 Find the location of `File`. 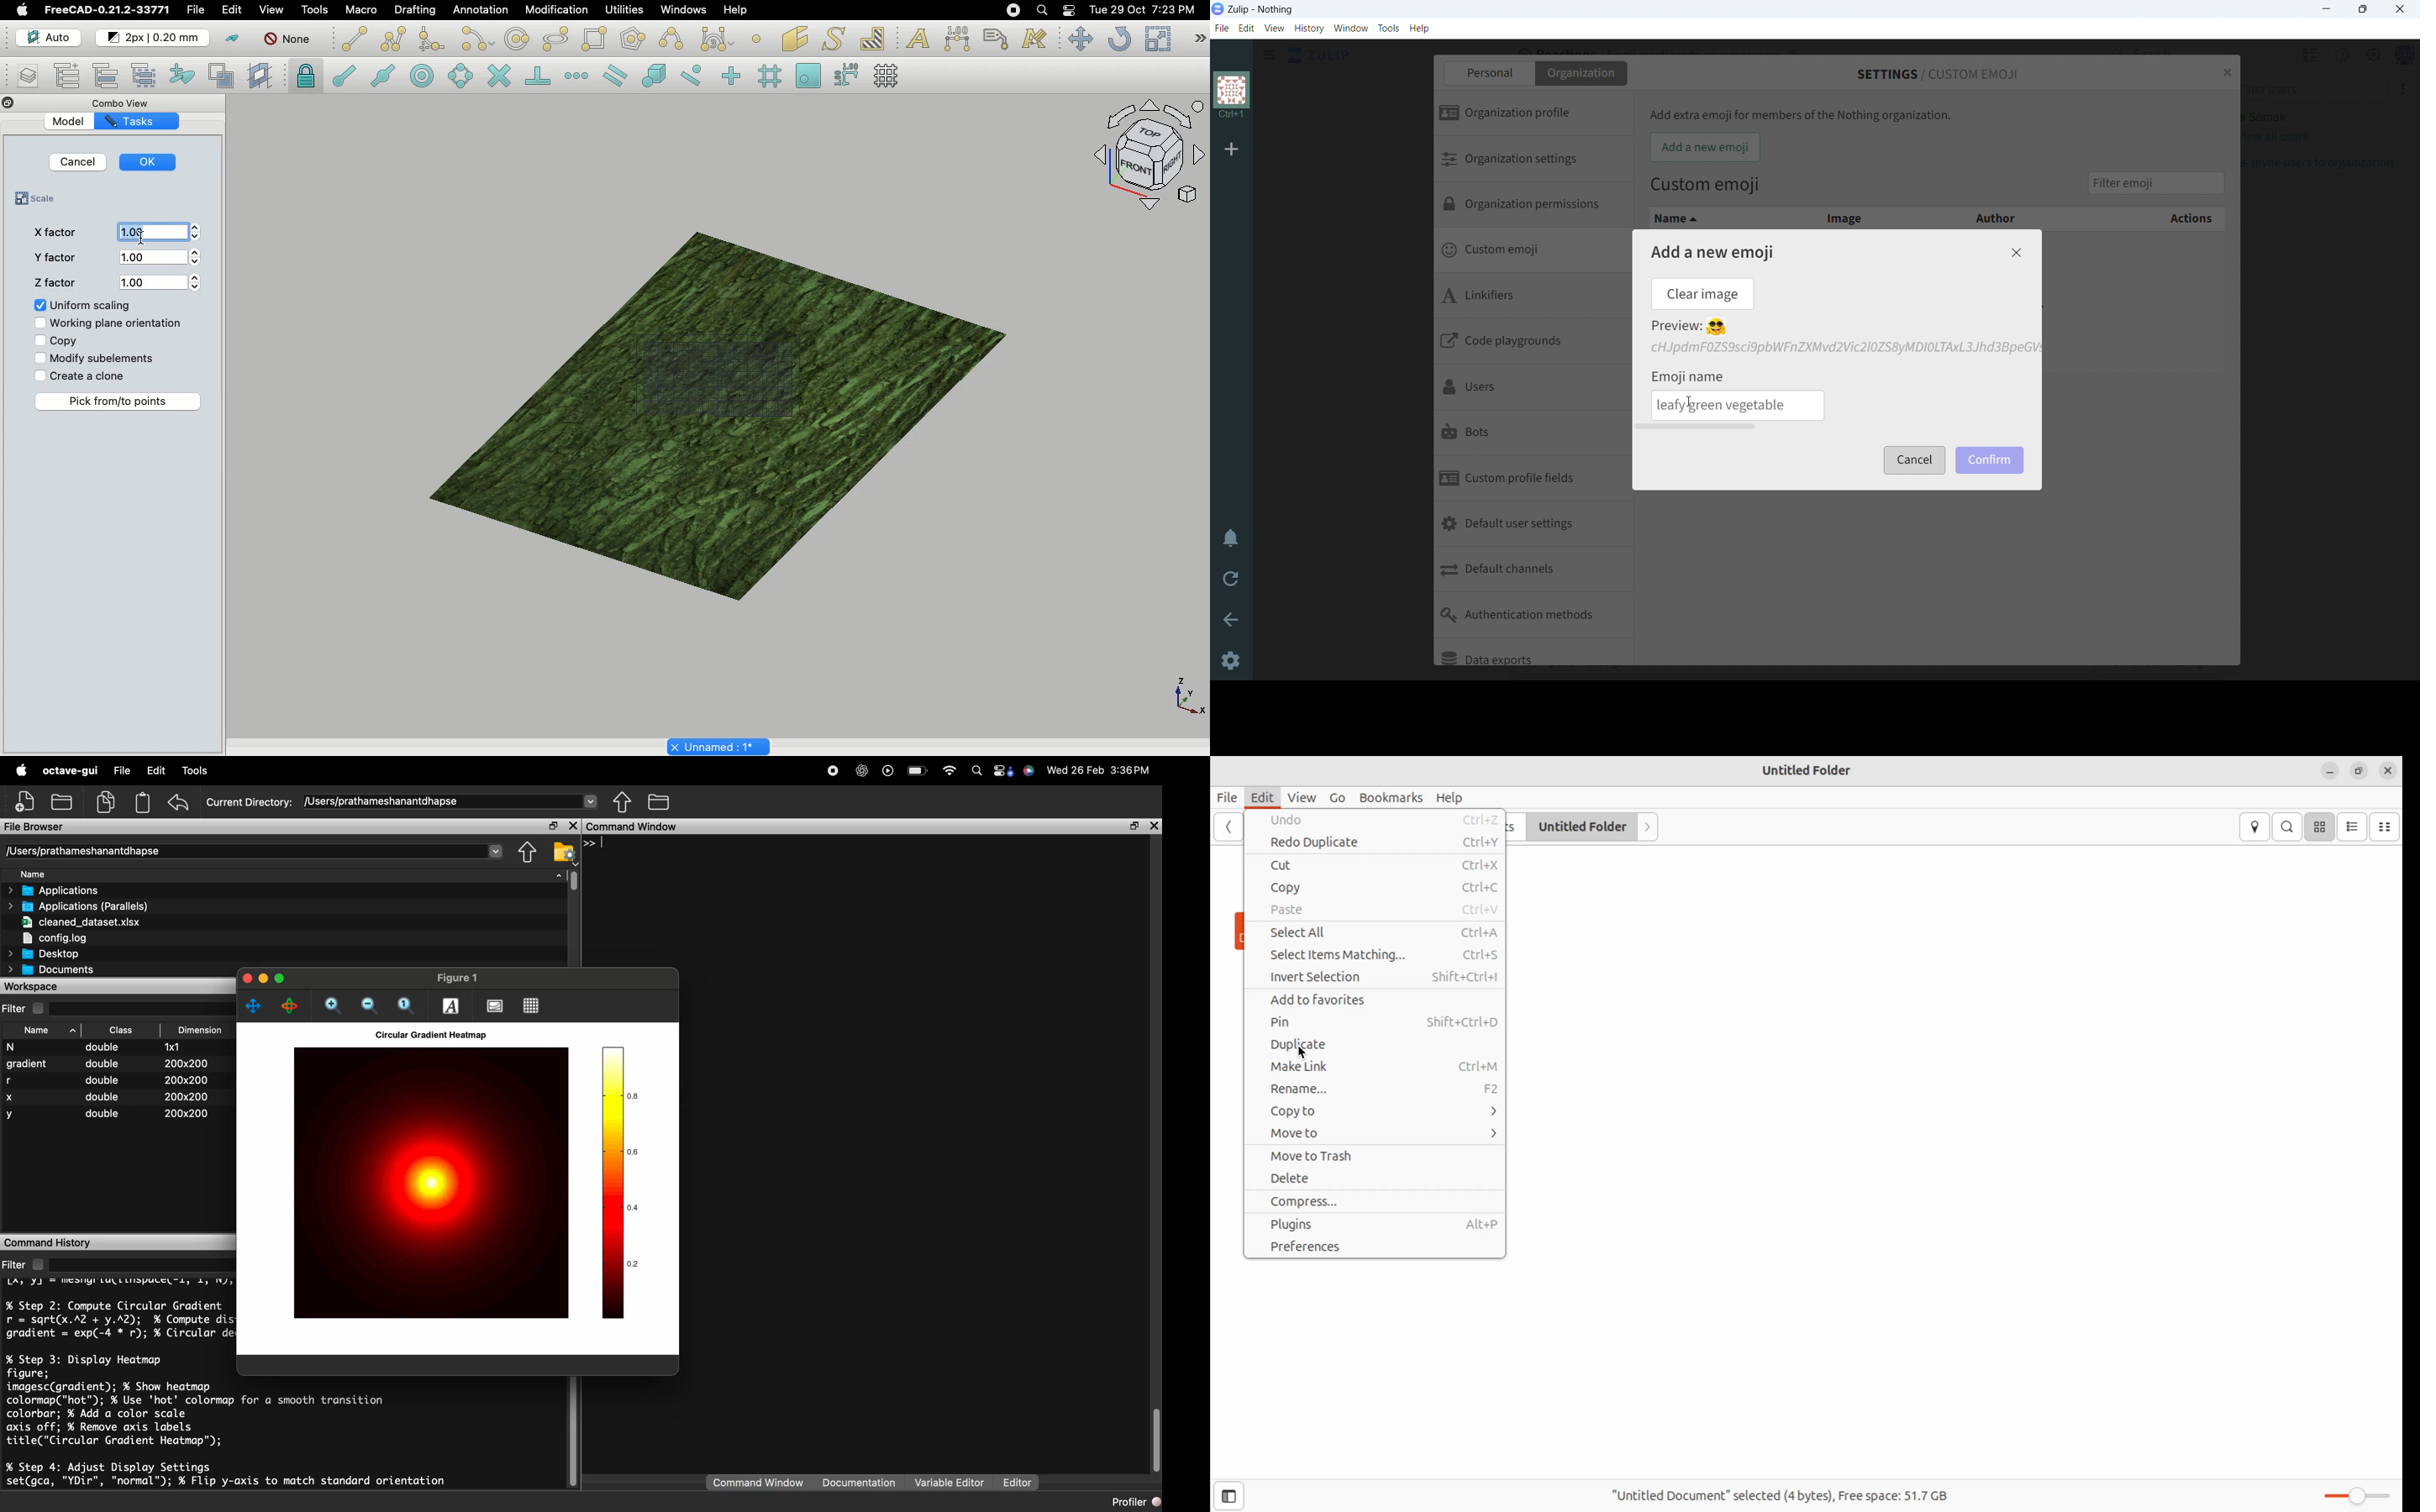

File is located at coordinates (197, 10).